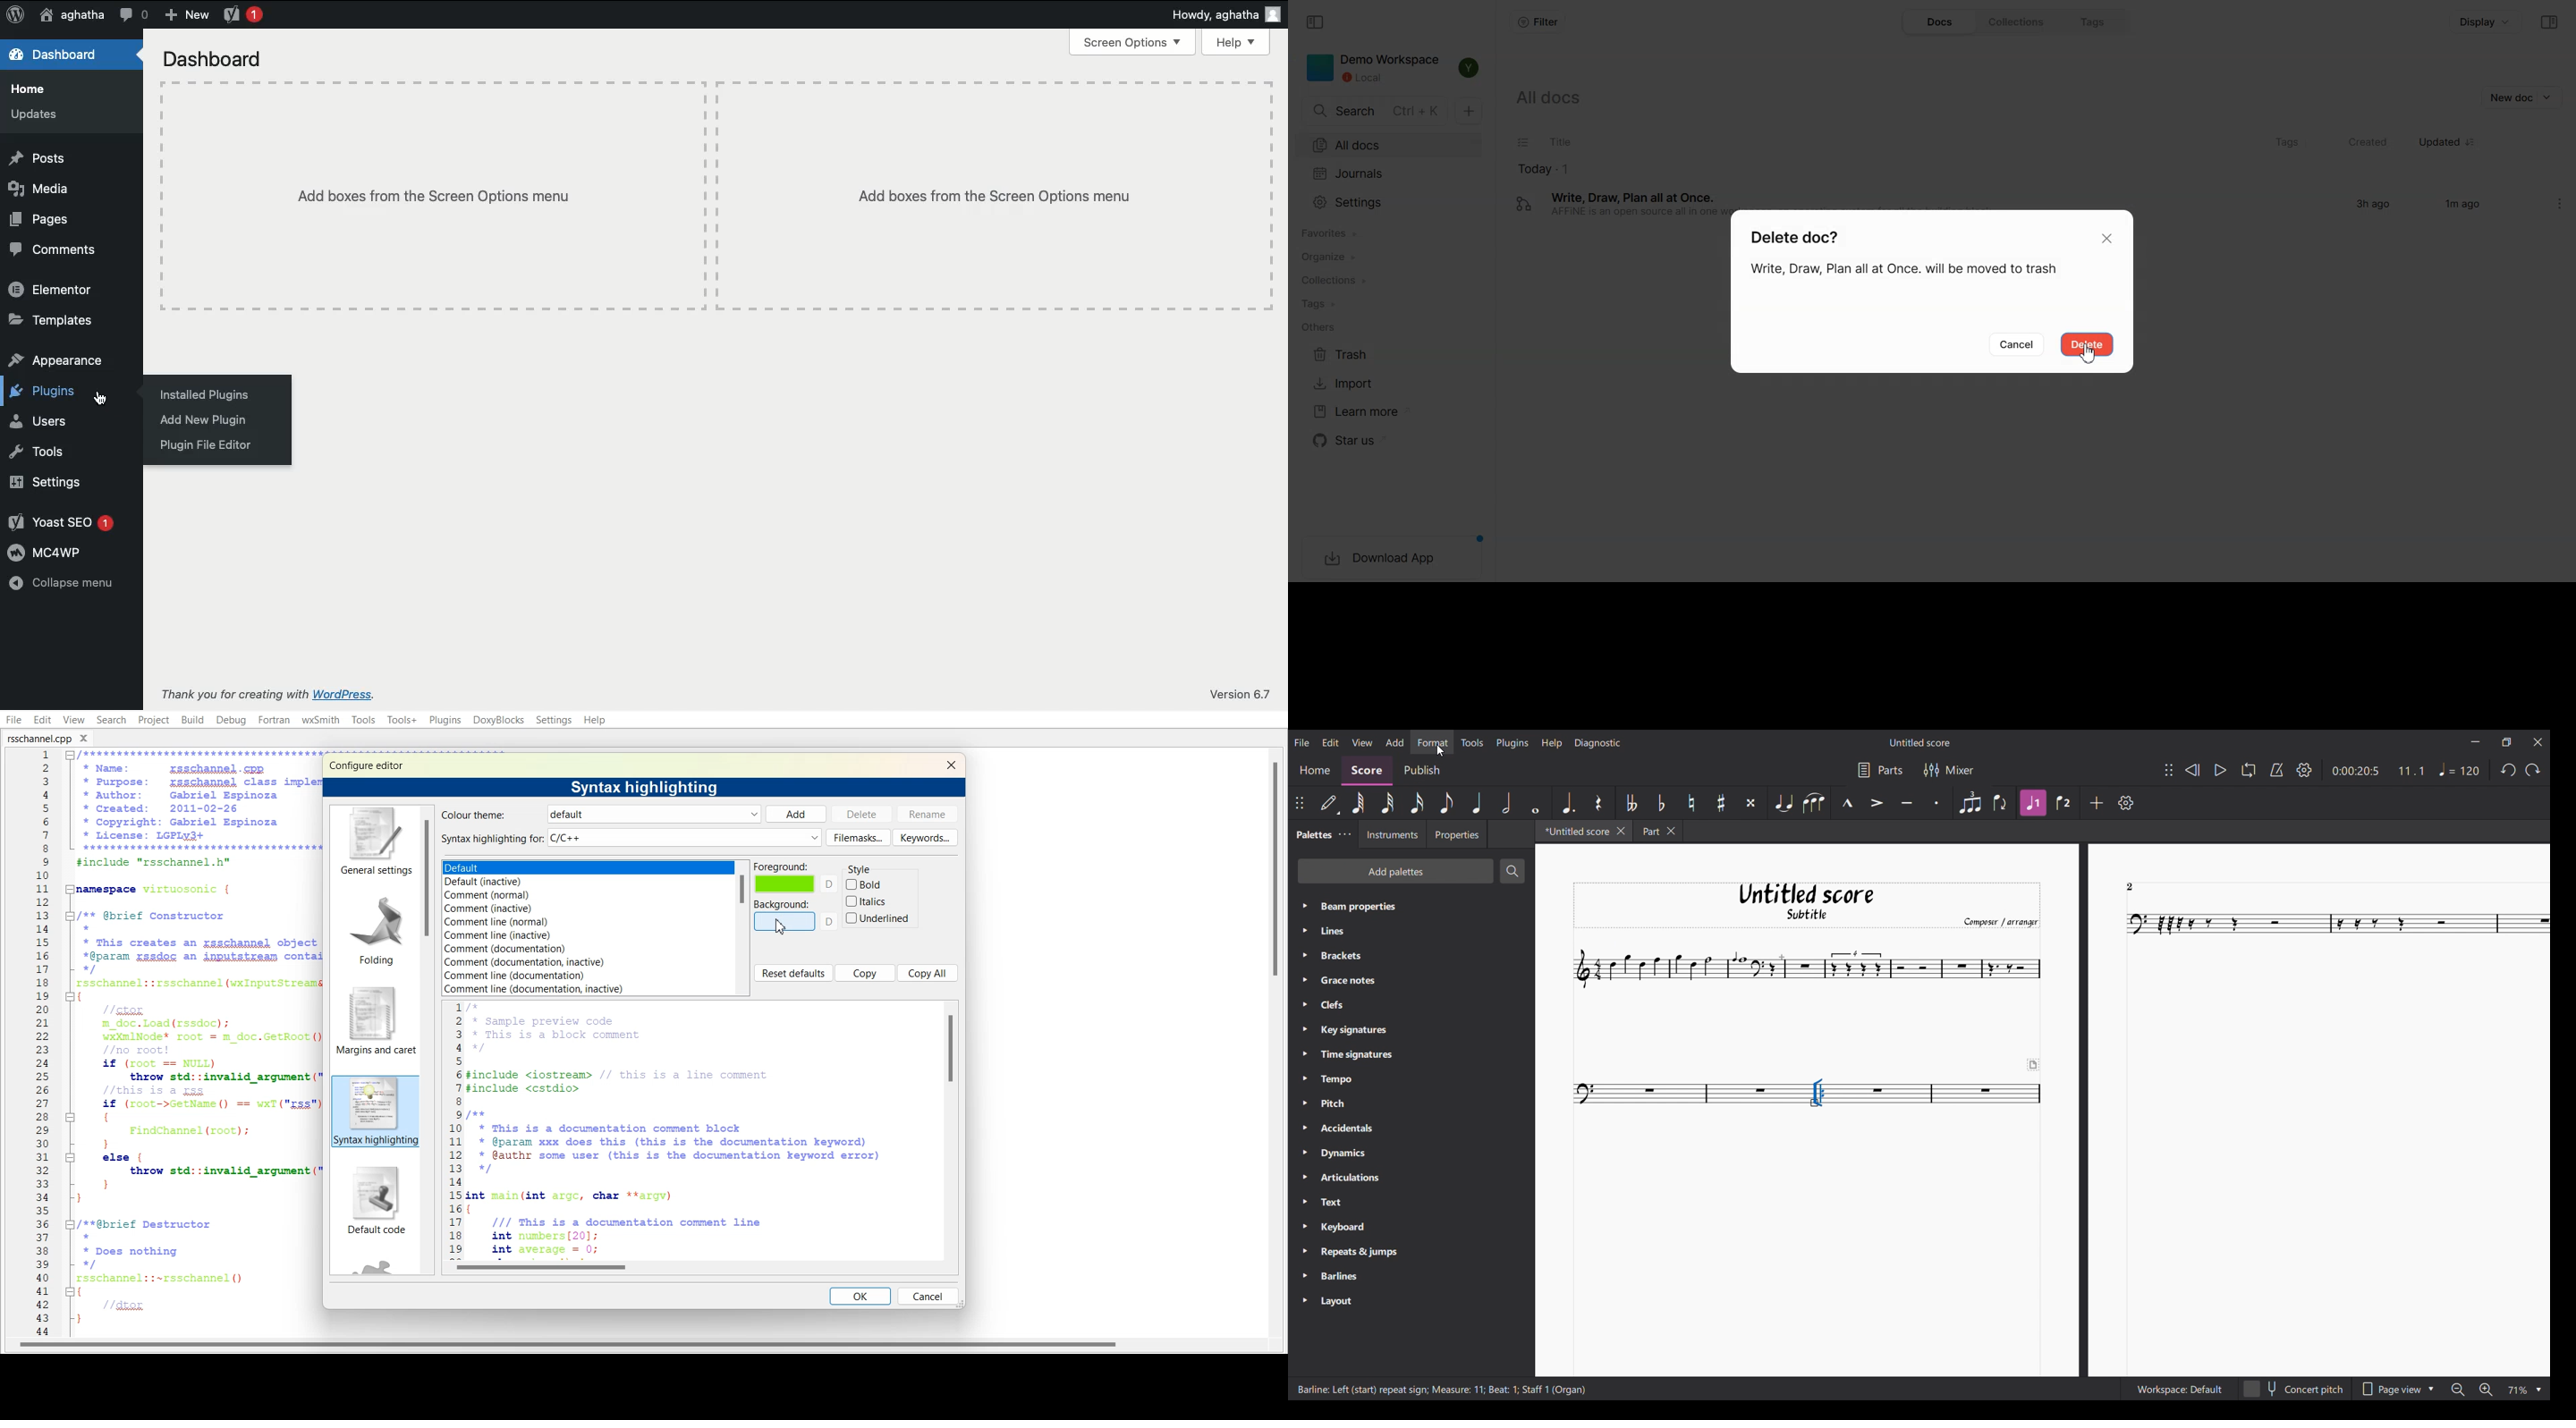  I want to click on Users, so click(38, 421).